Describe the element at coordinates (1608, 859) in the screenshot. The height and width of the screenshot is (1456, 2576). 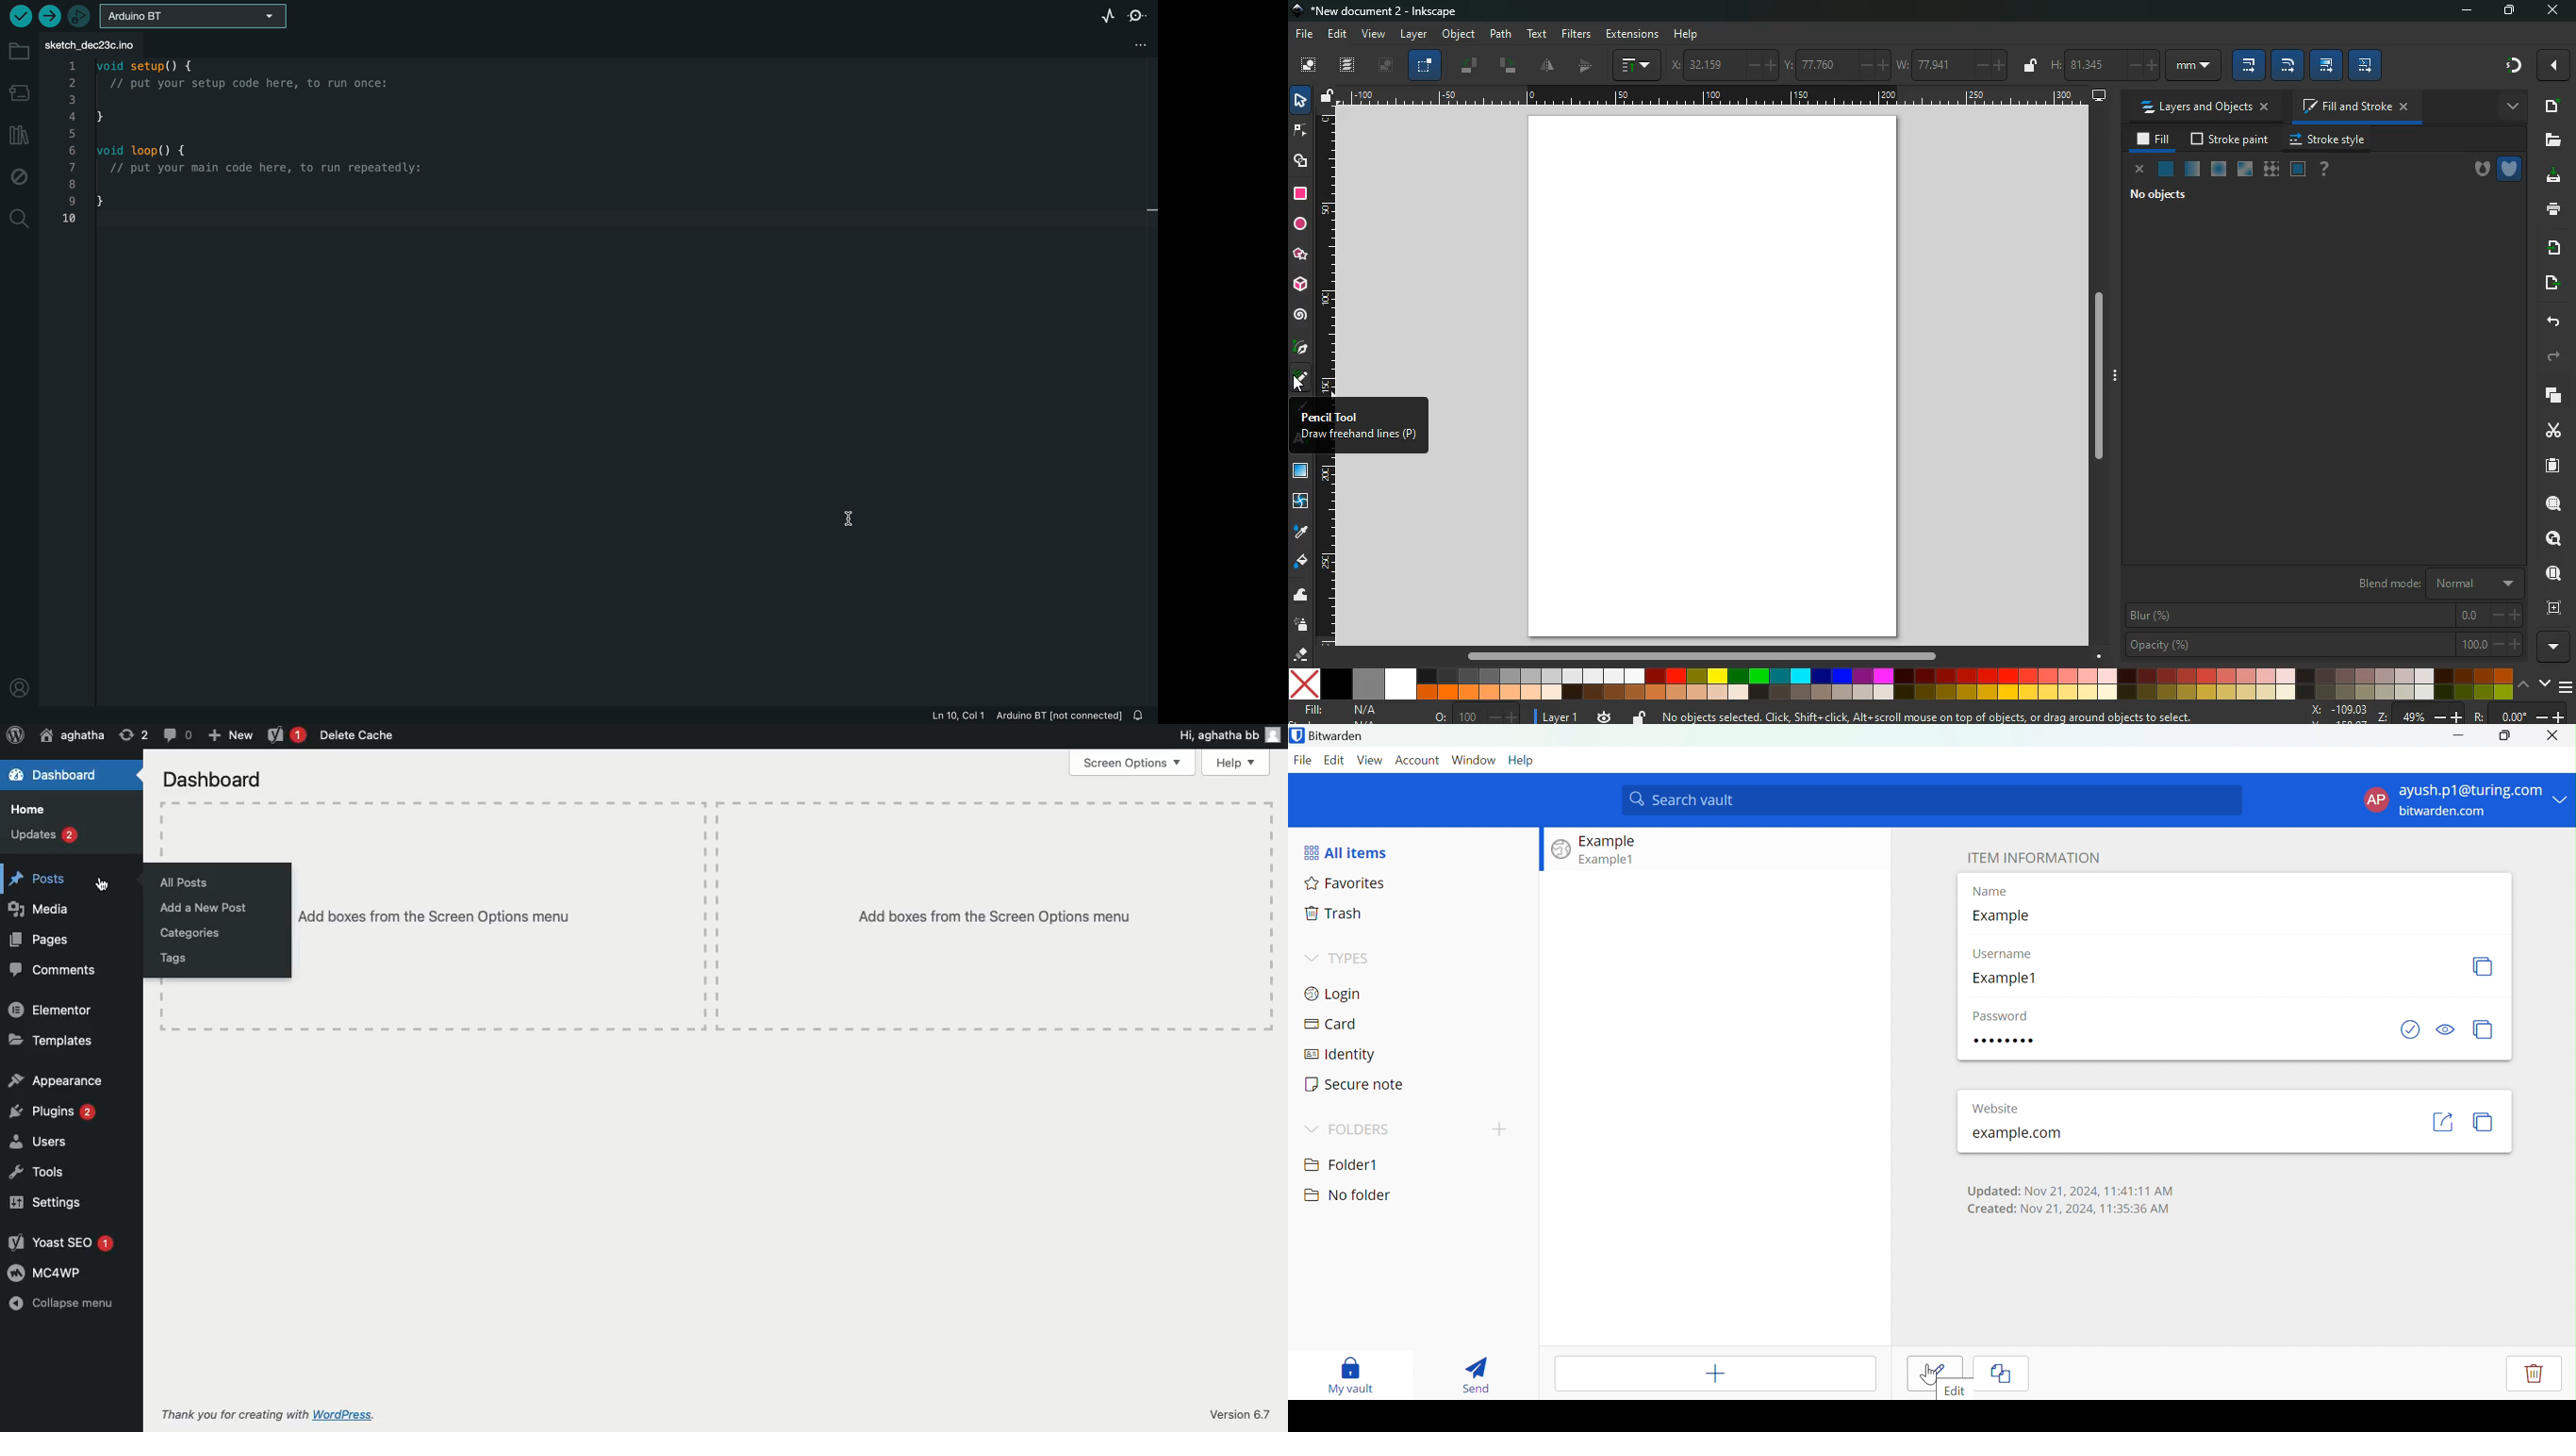
I see `Example1` at that location.